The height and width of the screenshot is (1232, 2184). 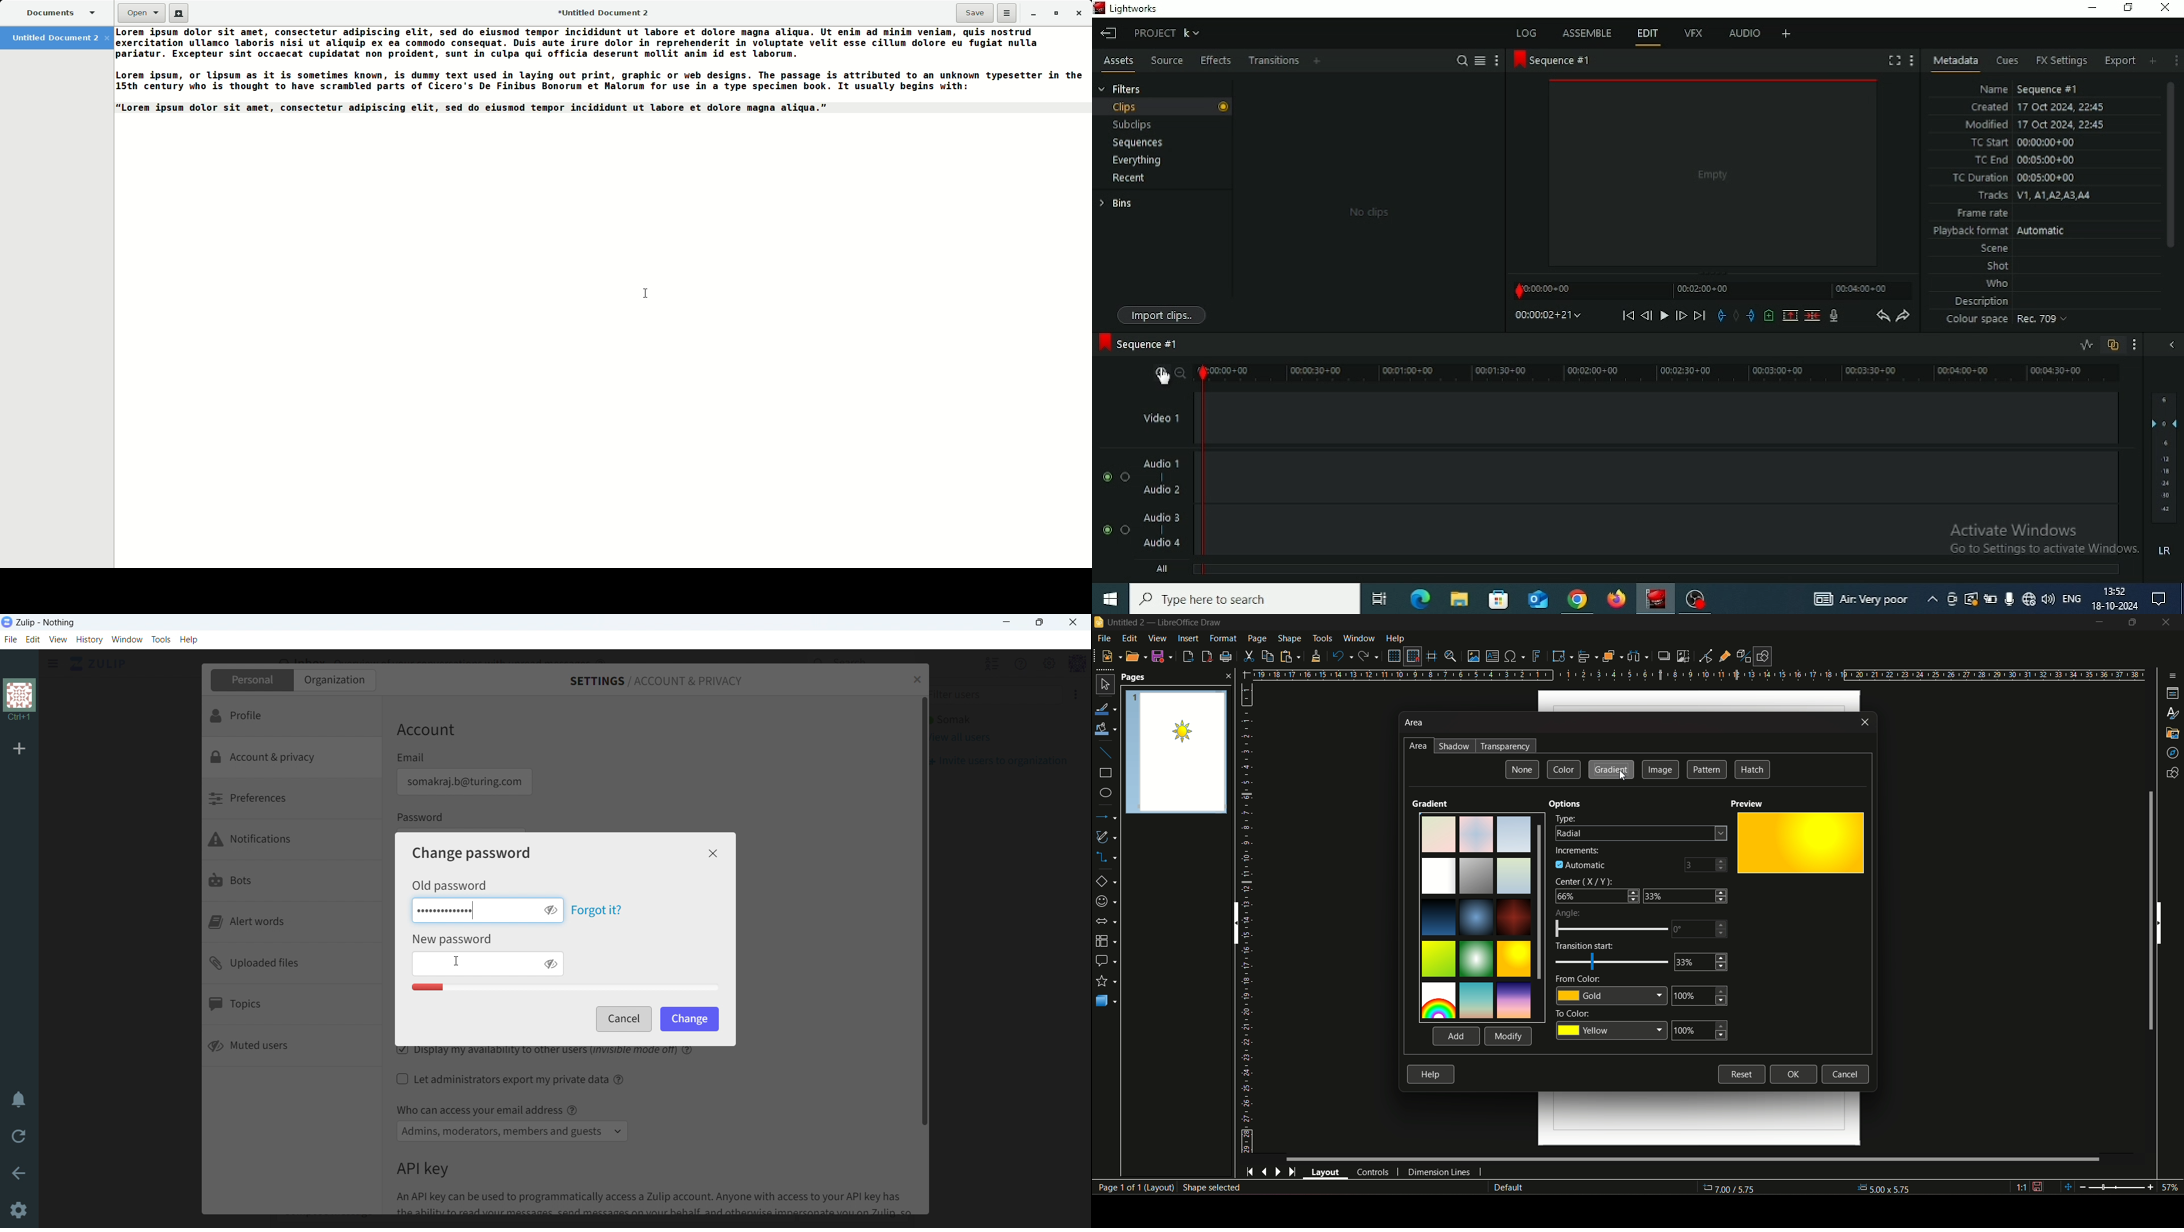 What do you see at coordinates (1998, 284) in the screenshot?
I see `Who` at bounding box center [1998, 284].